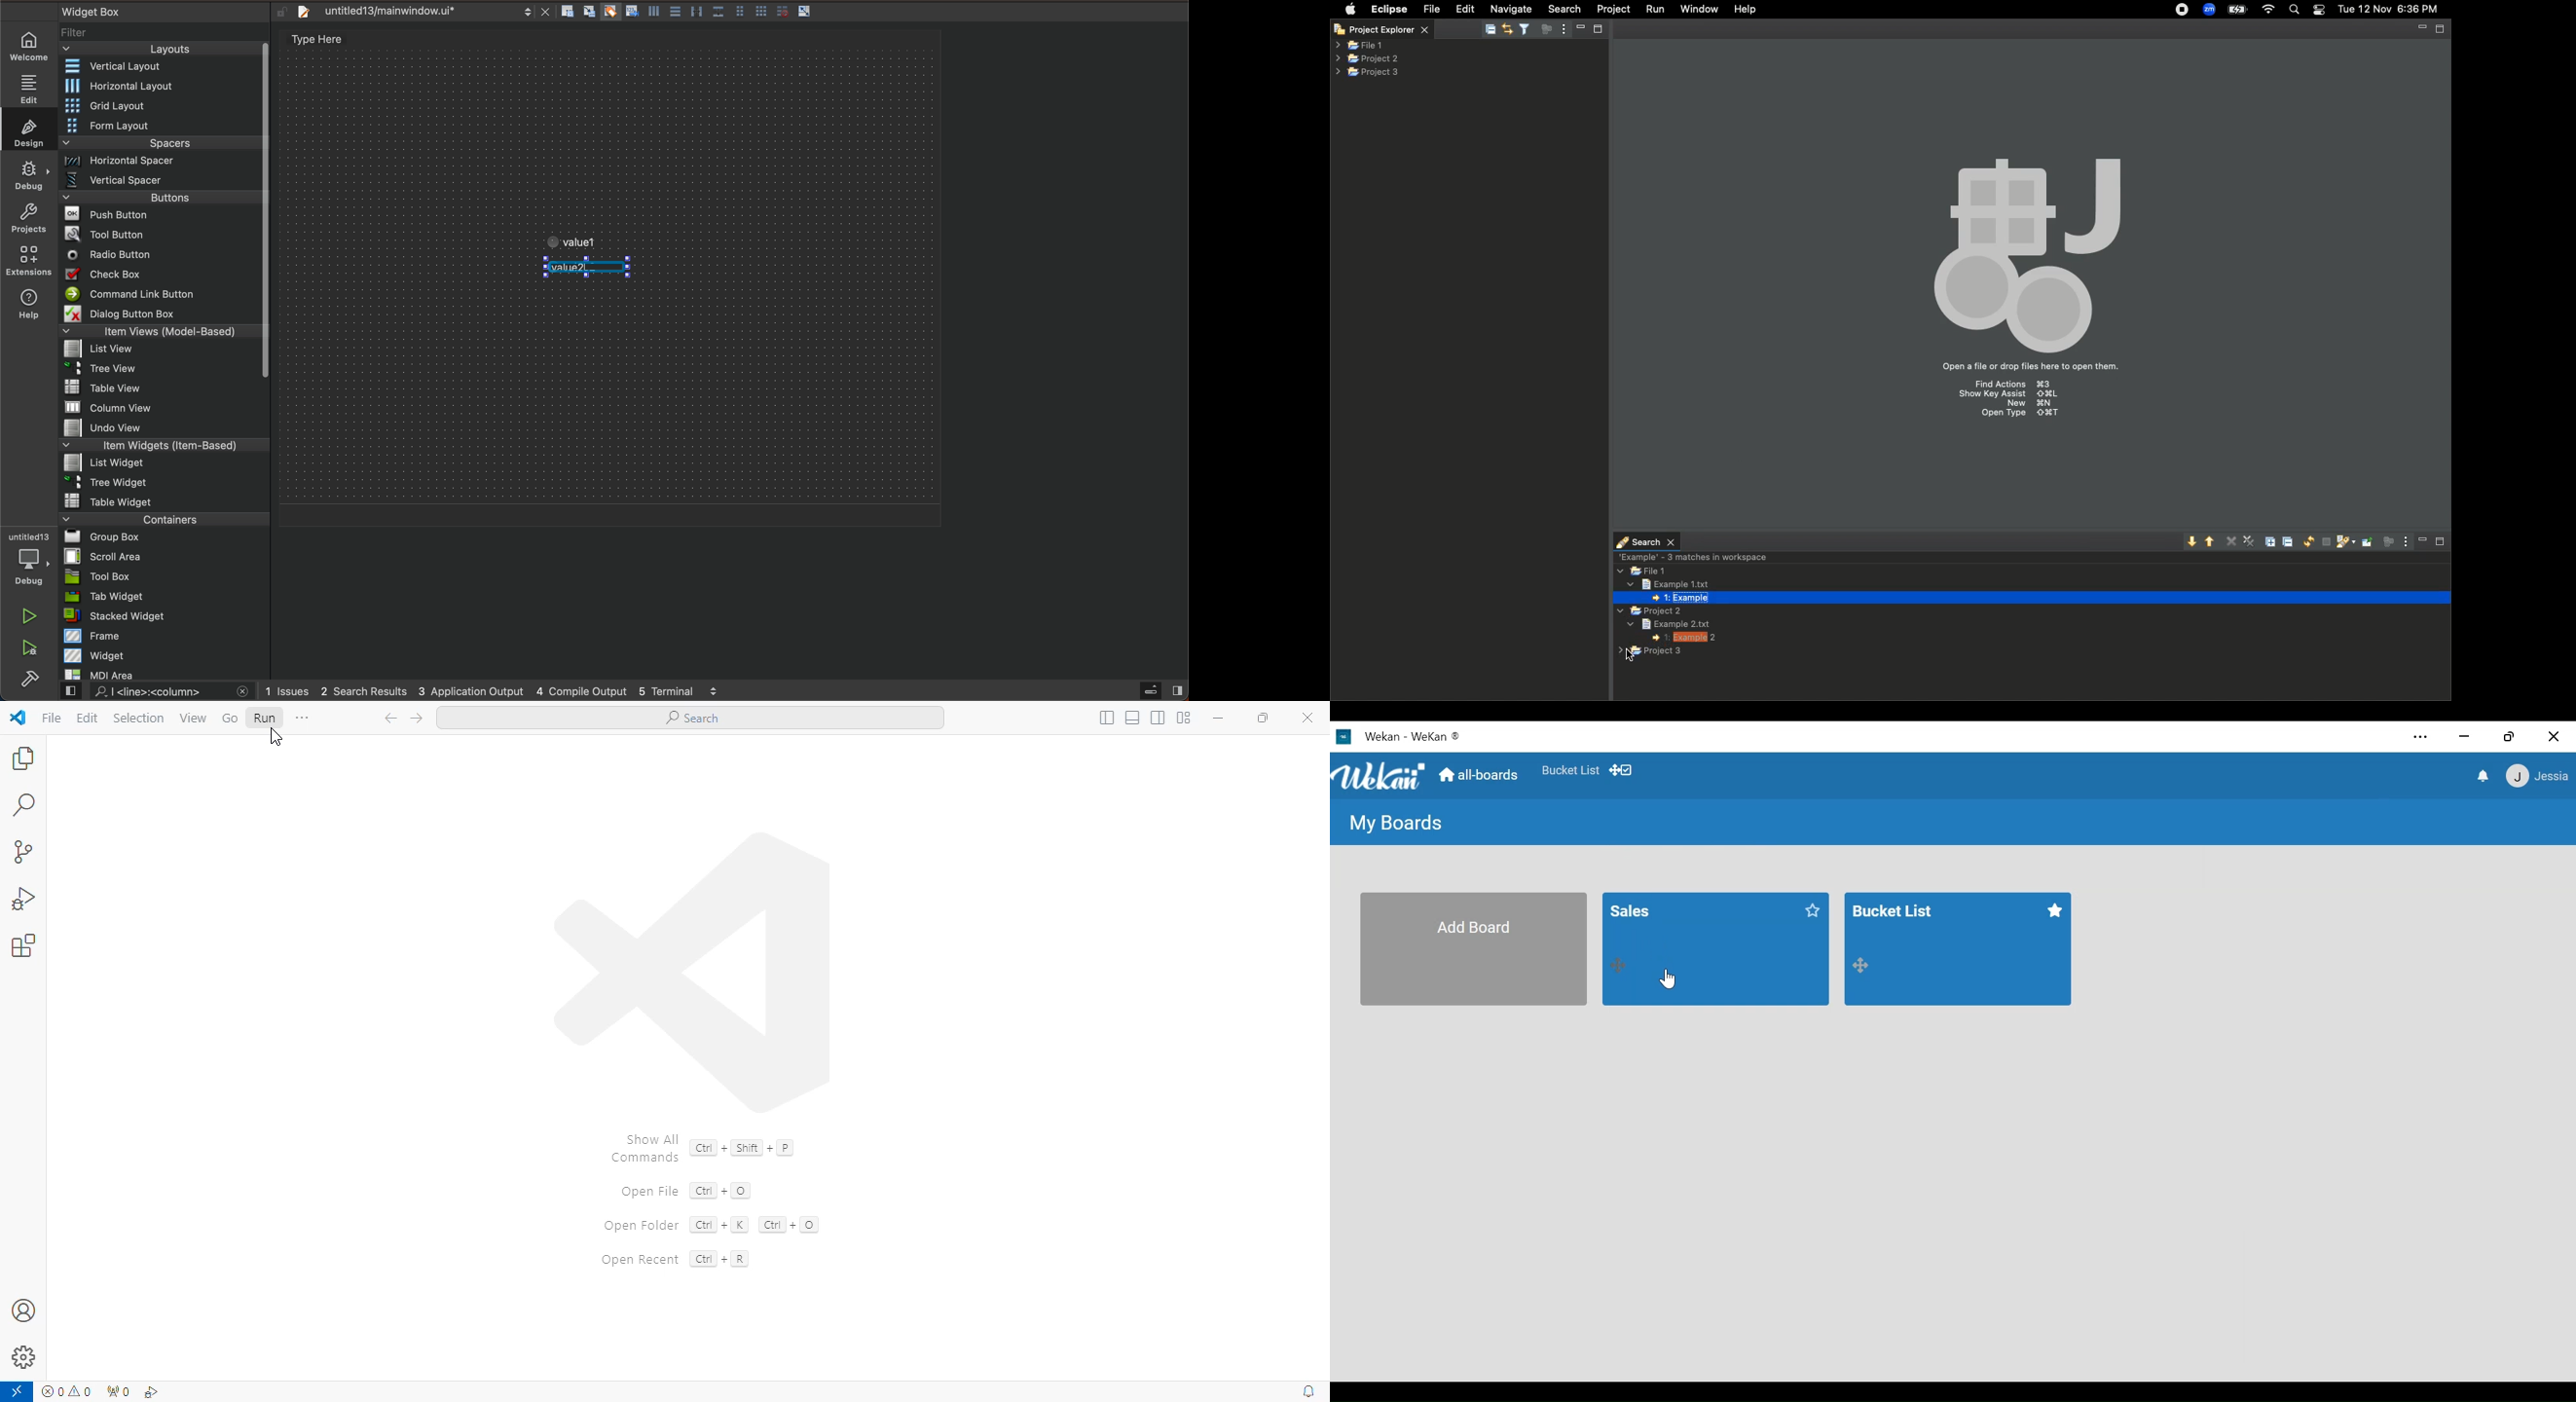 Image resolution: width=2576 pixels, height=1428 pixels. I want to click on stacked widget, so click(165, 616).